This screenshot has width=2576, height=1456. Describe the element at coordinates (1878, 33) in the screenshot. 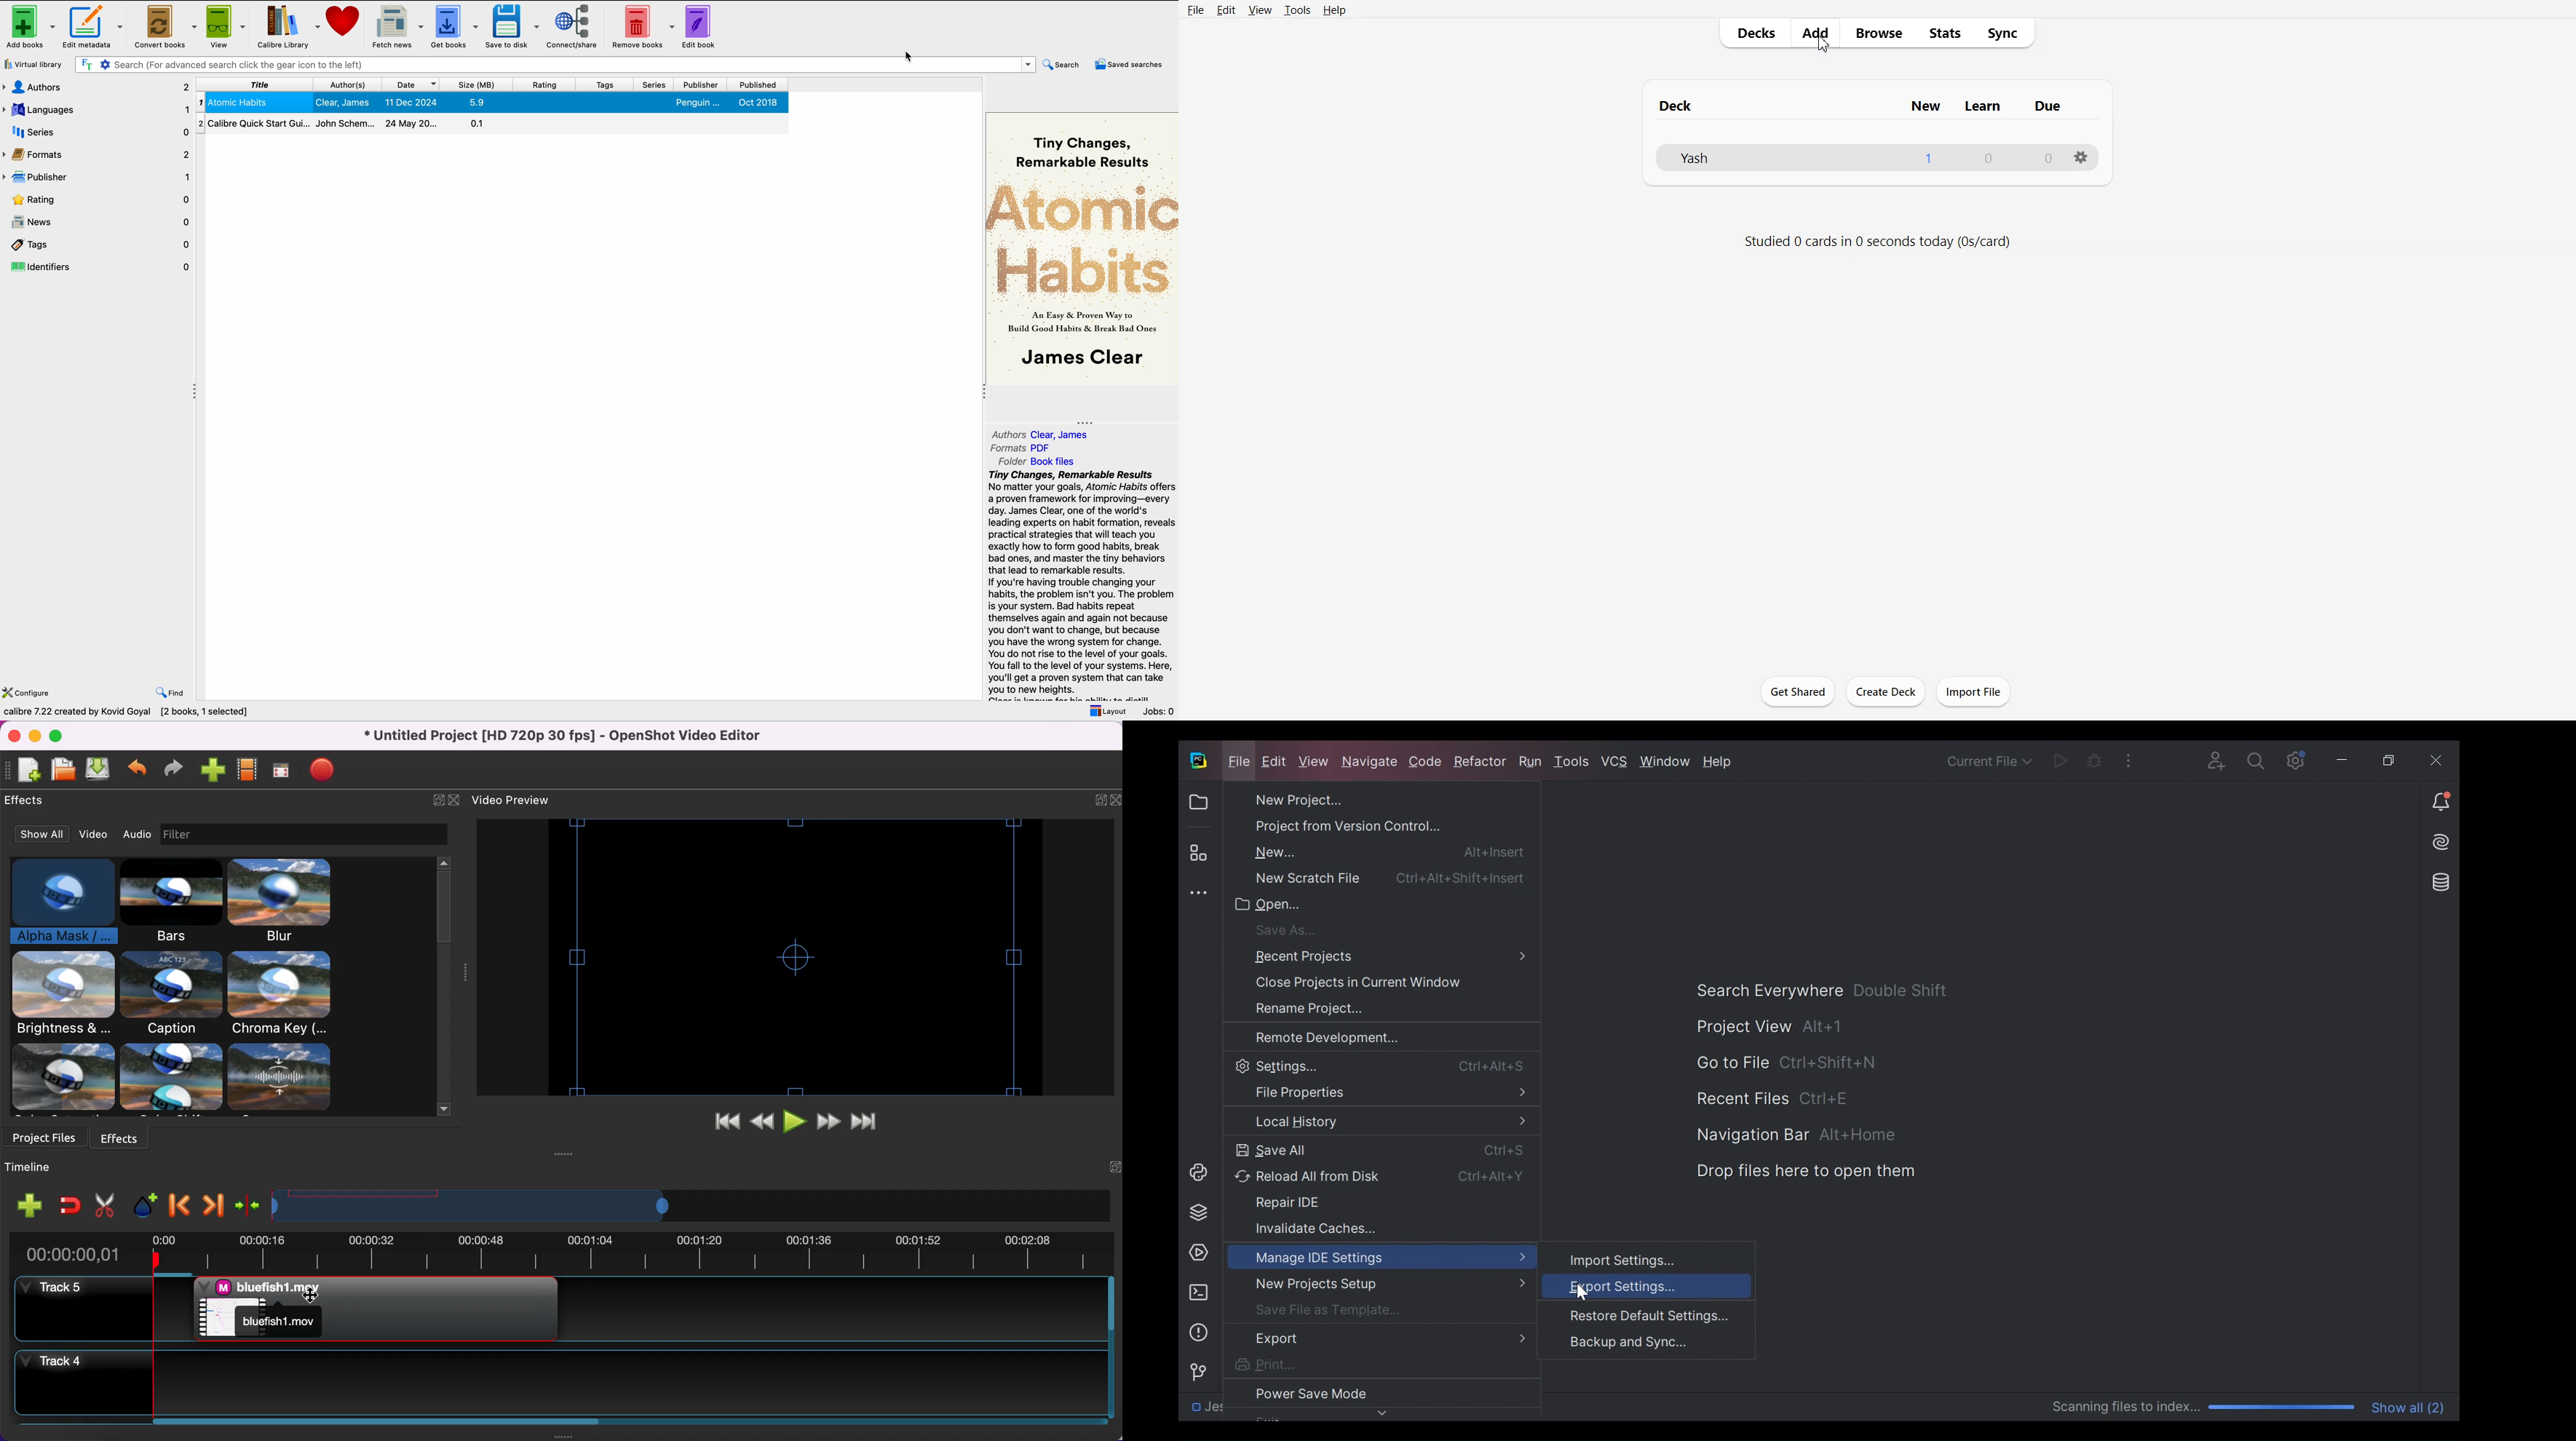

I see `Browse` at that location.